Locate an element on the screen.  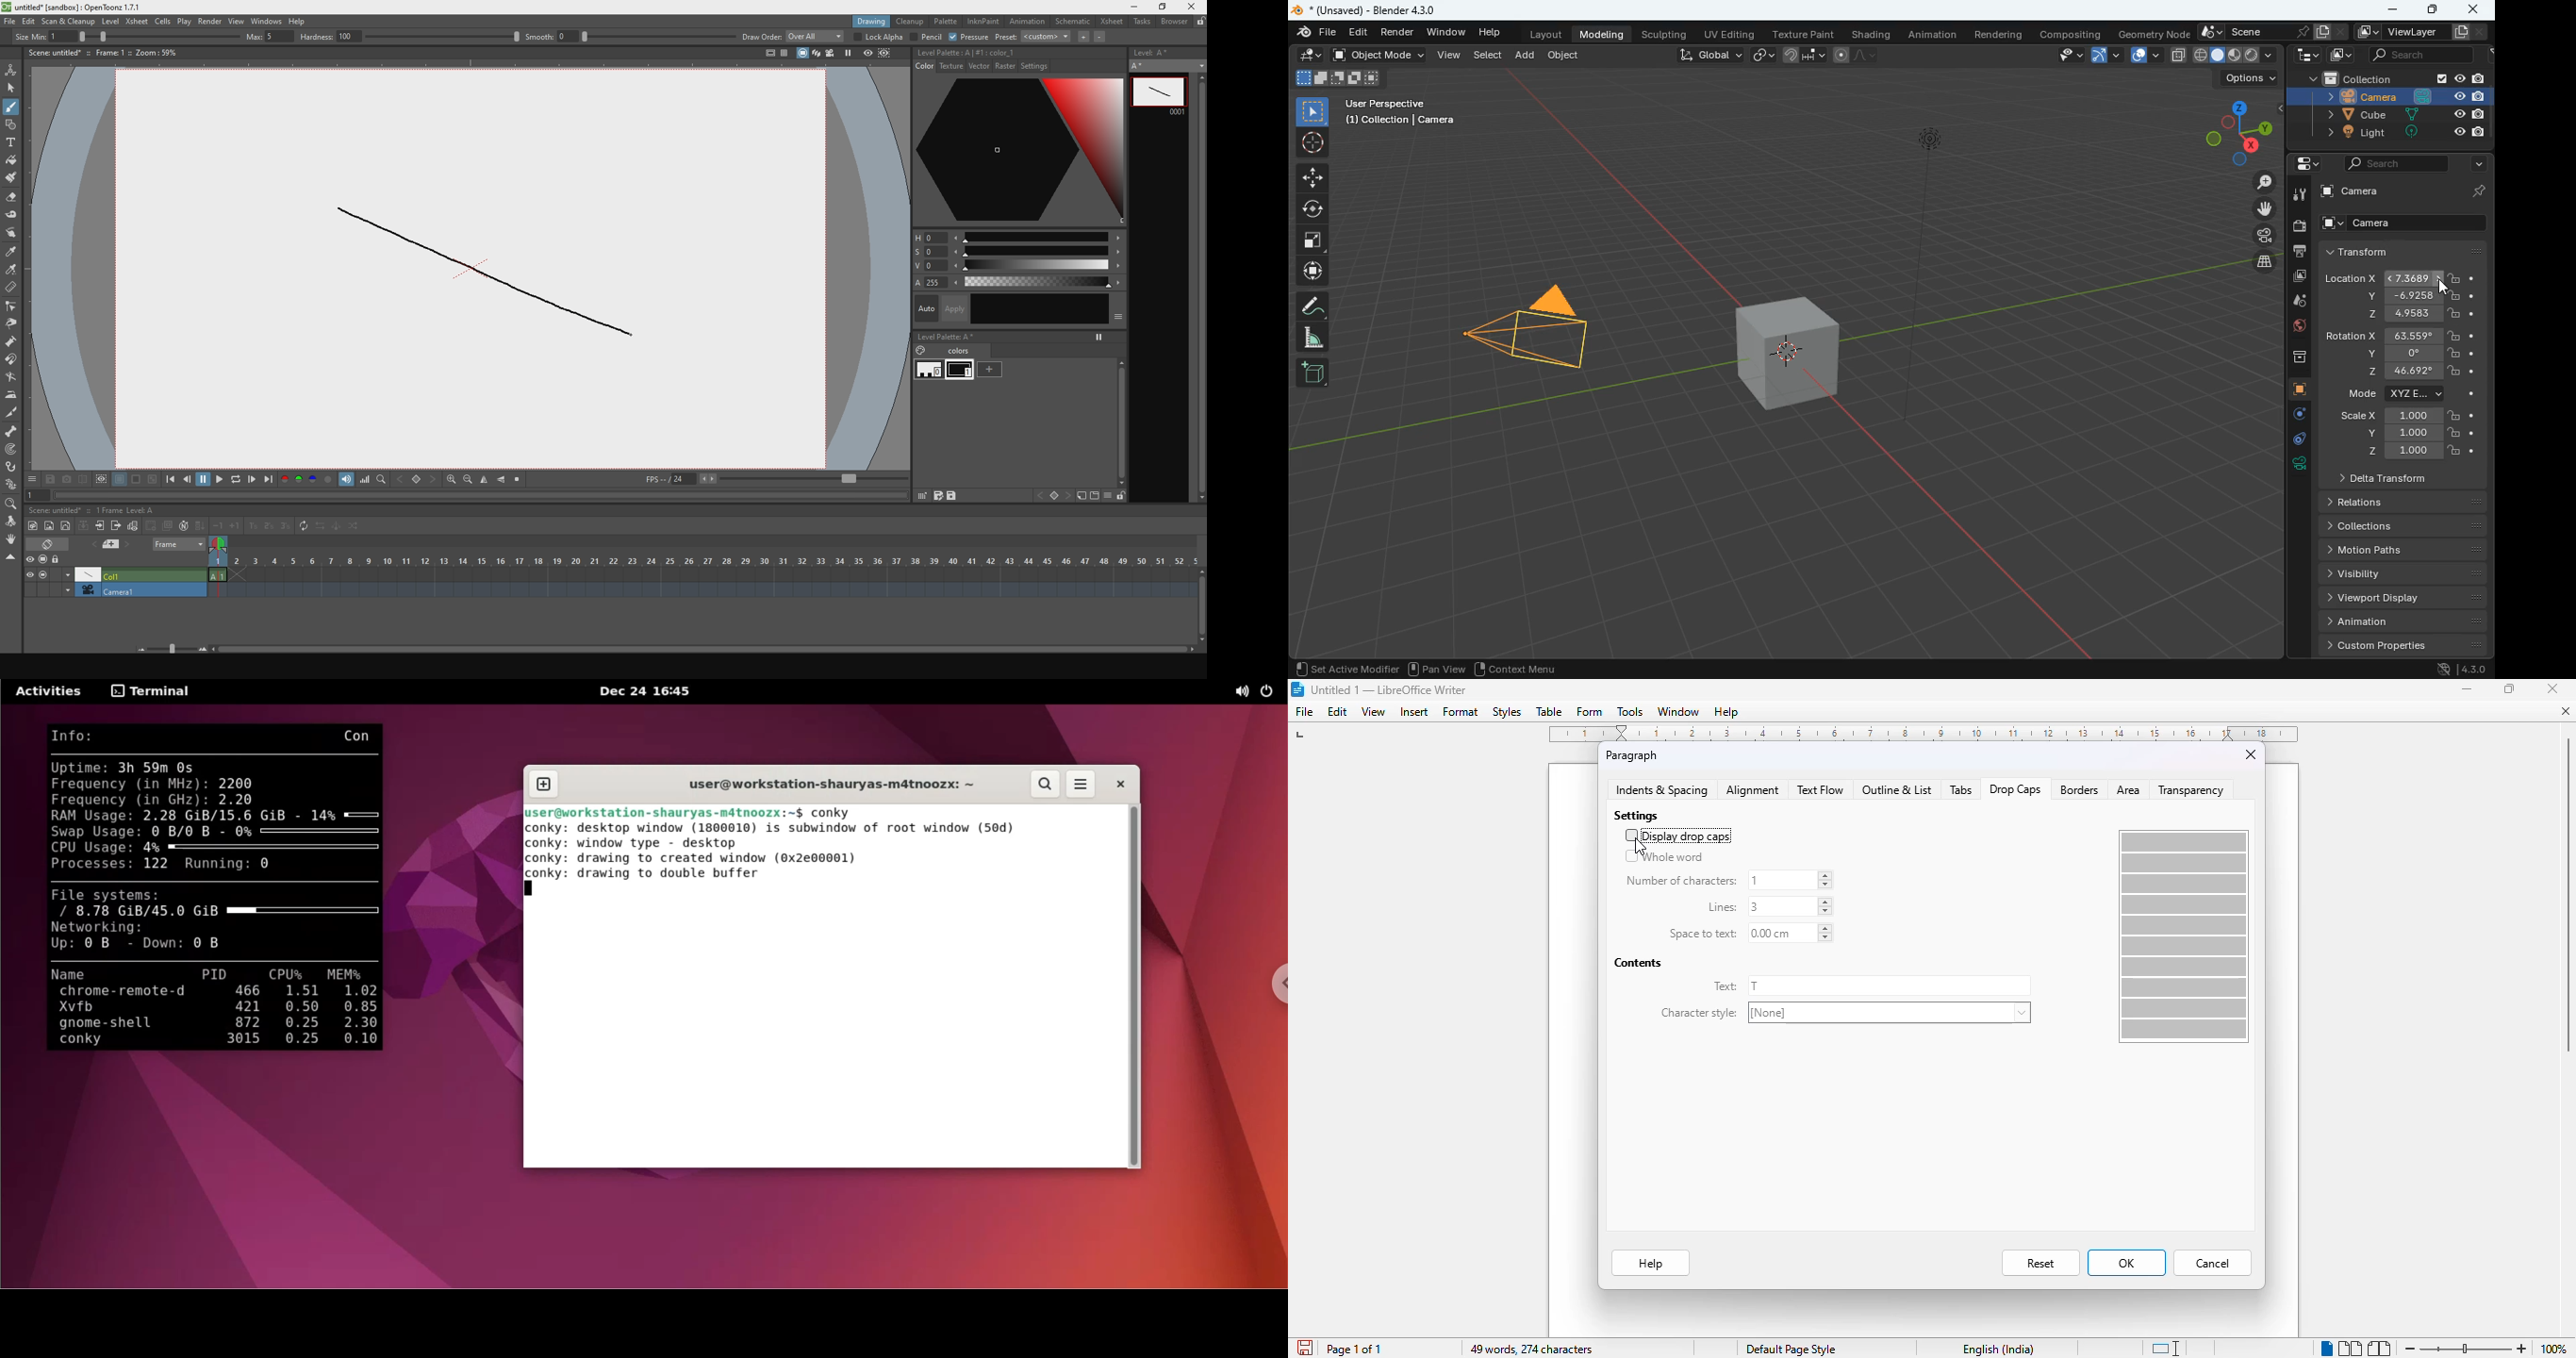
skip to the previous point is located at coordinates (168, 480).